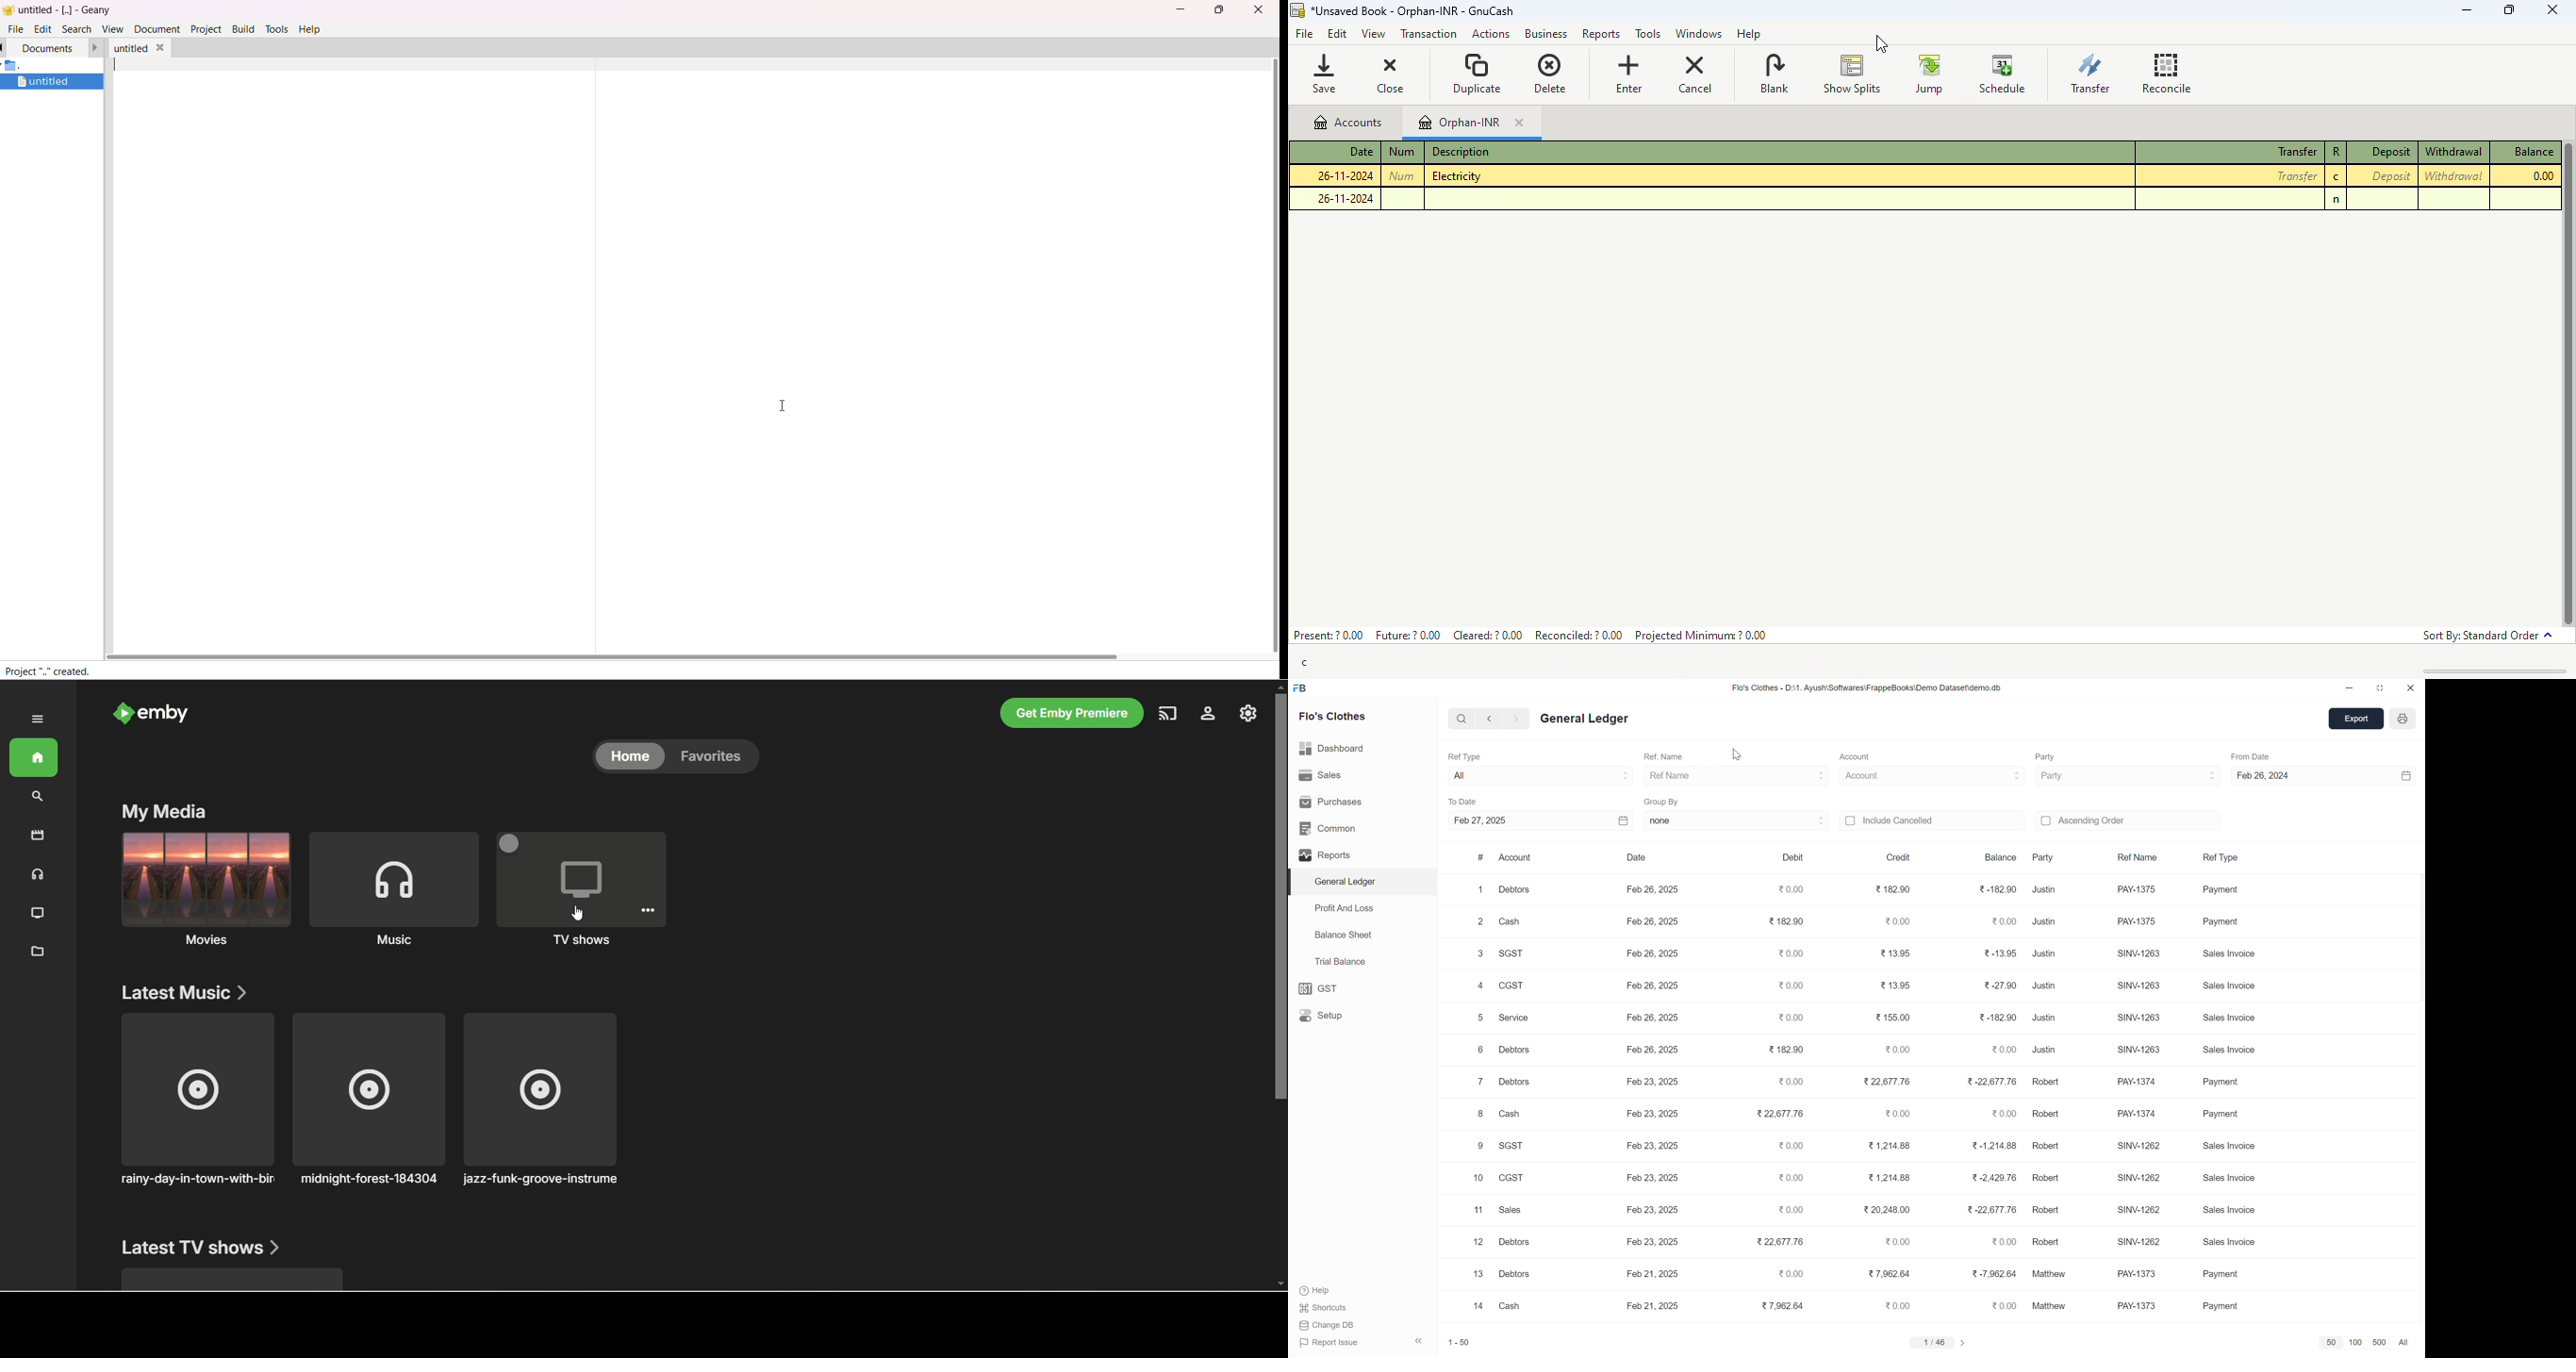  Describe the element at coordinates (1857, 757) in the screenshot. I see `Account` at that location.